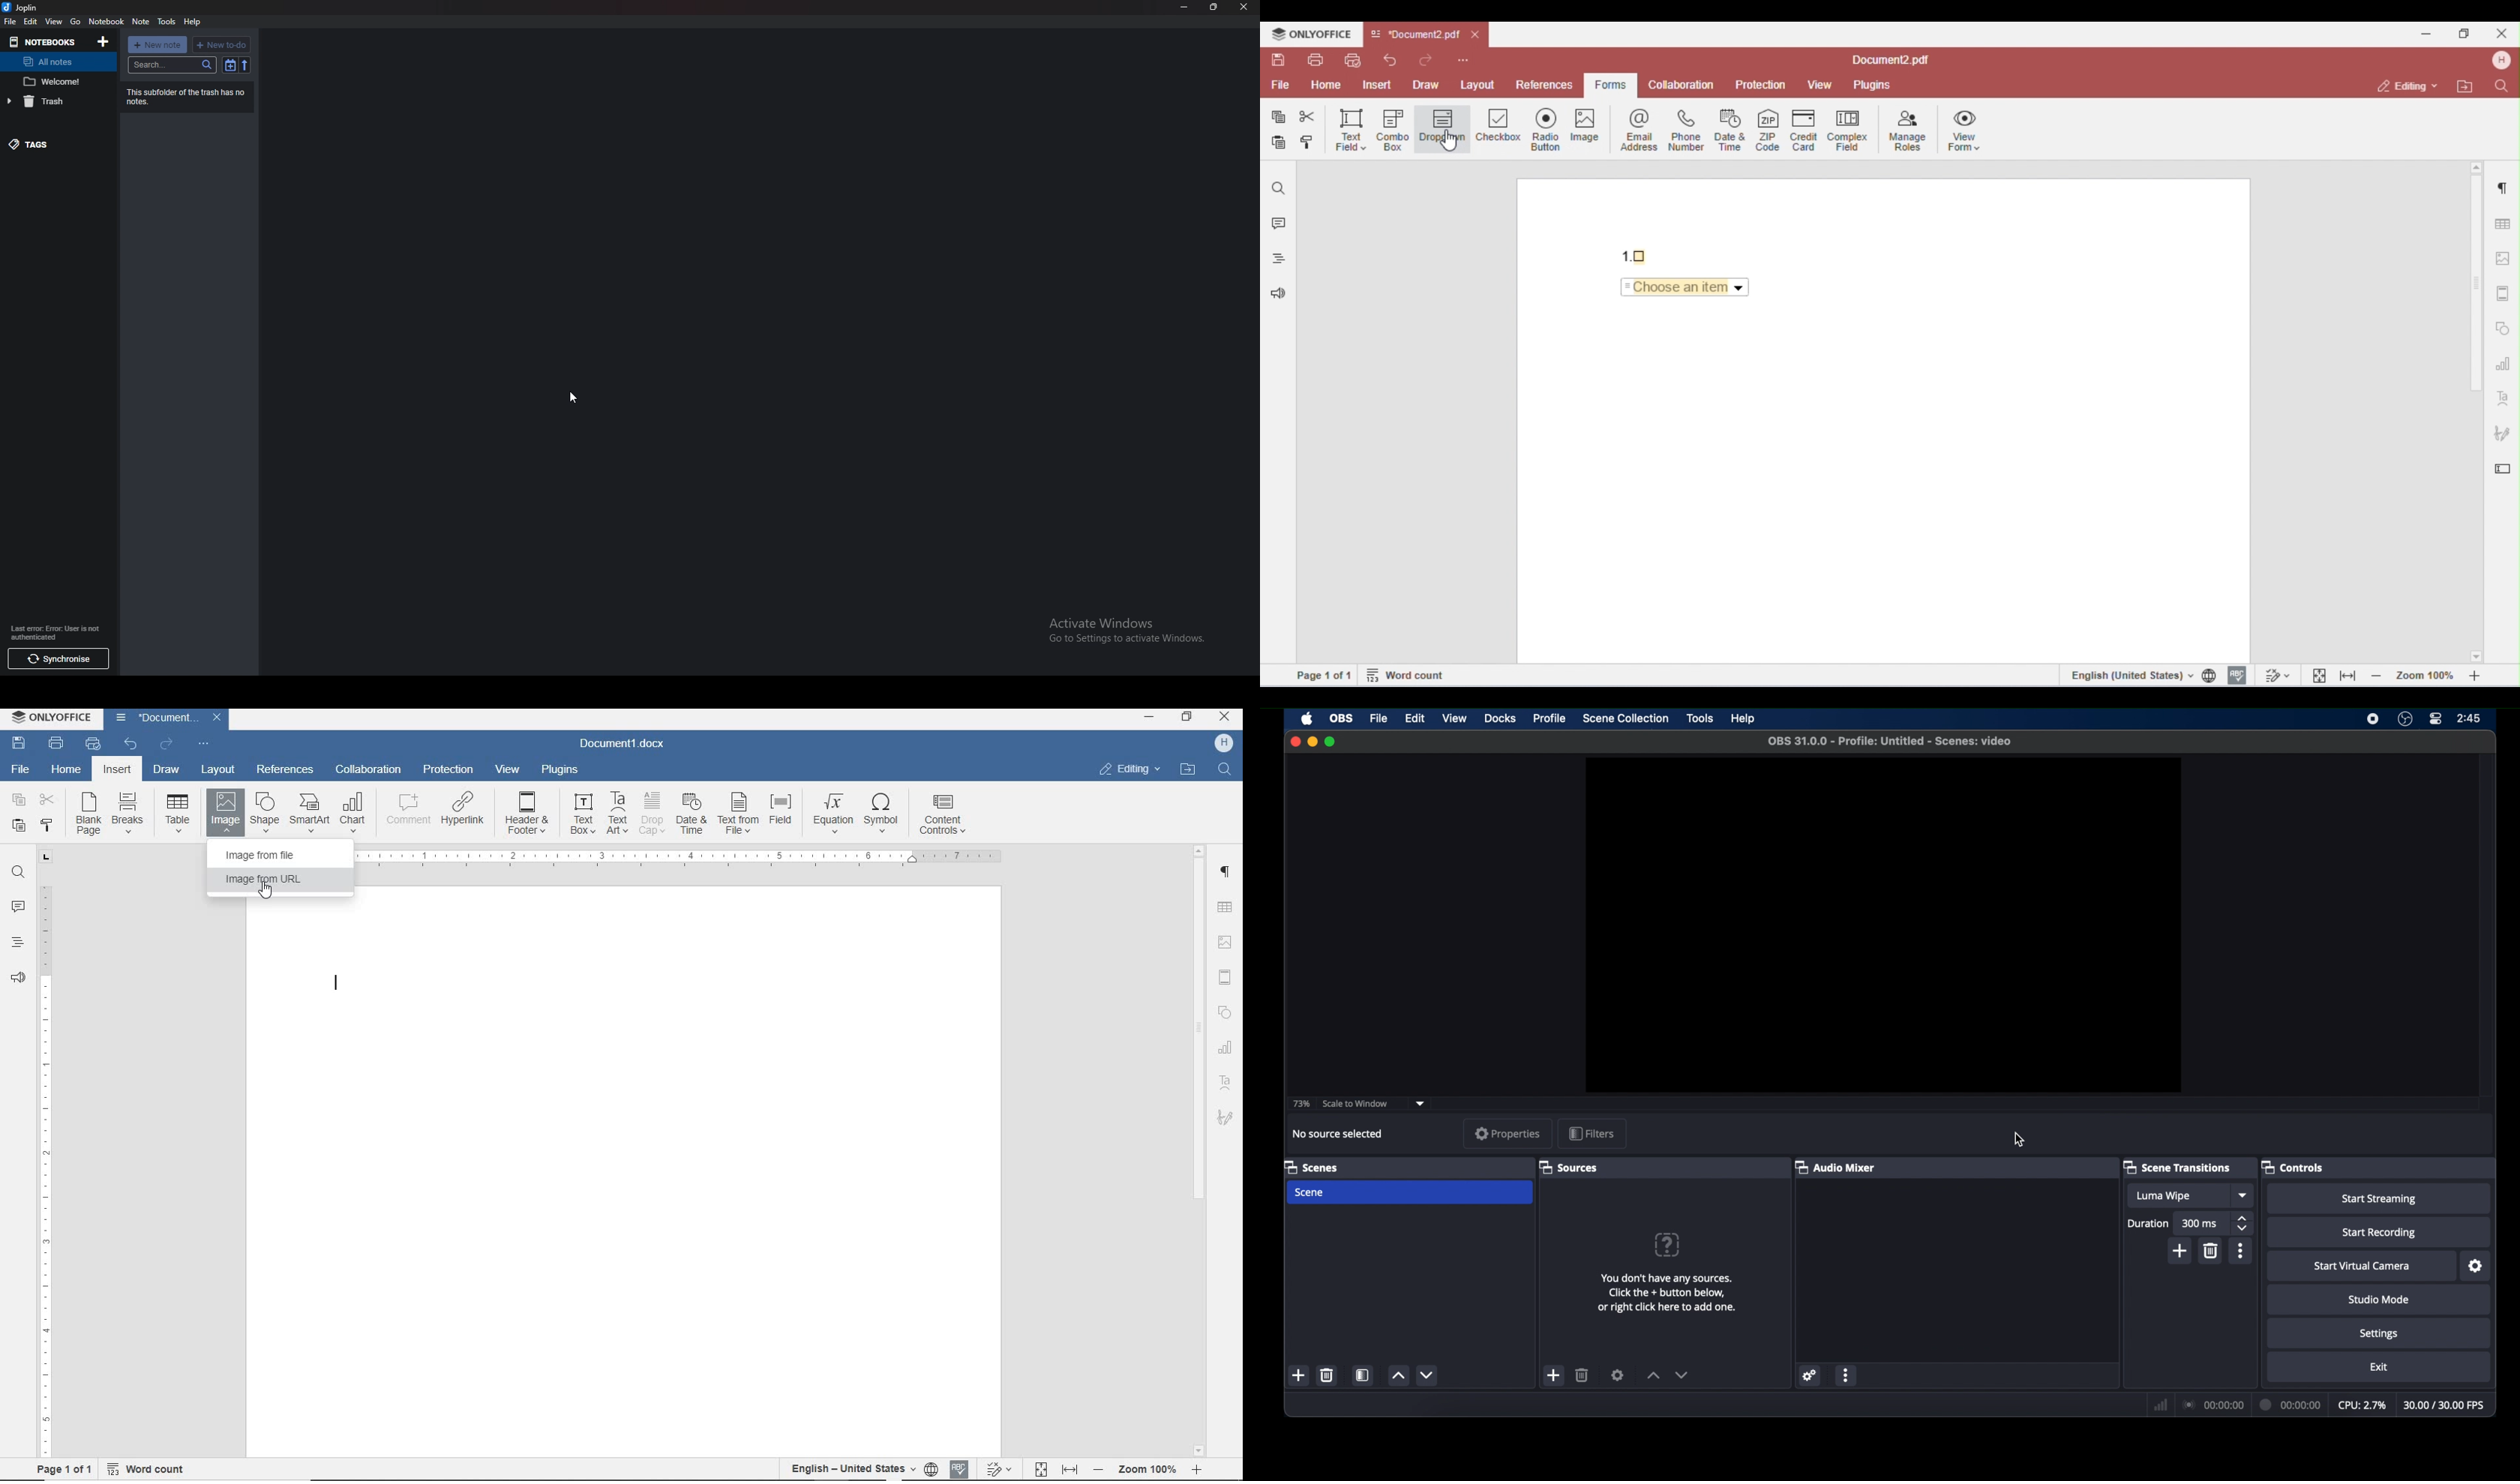 This screenshot has width=2520, height=1484. Describe the element at coordinates (739, 813) in the screenshot. I see `text from file` at that location.